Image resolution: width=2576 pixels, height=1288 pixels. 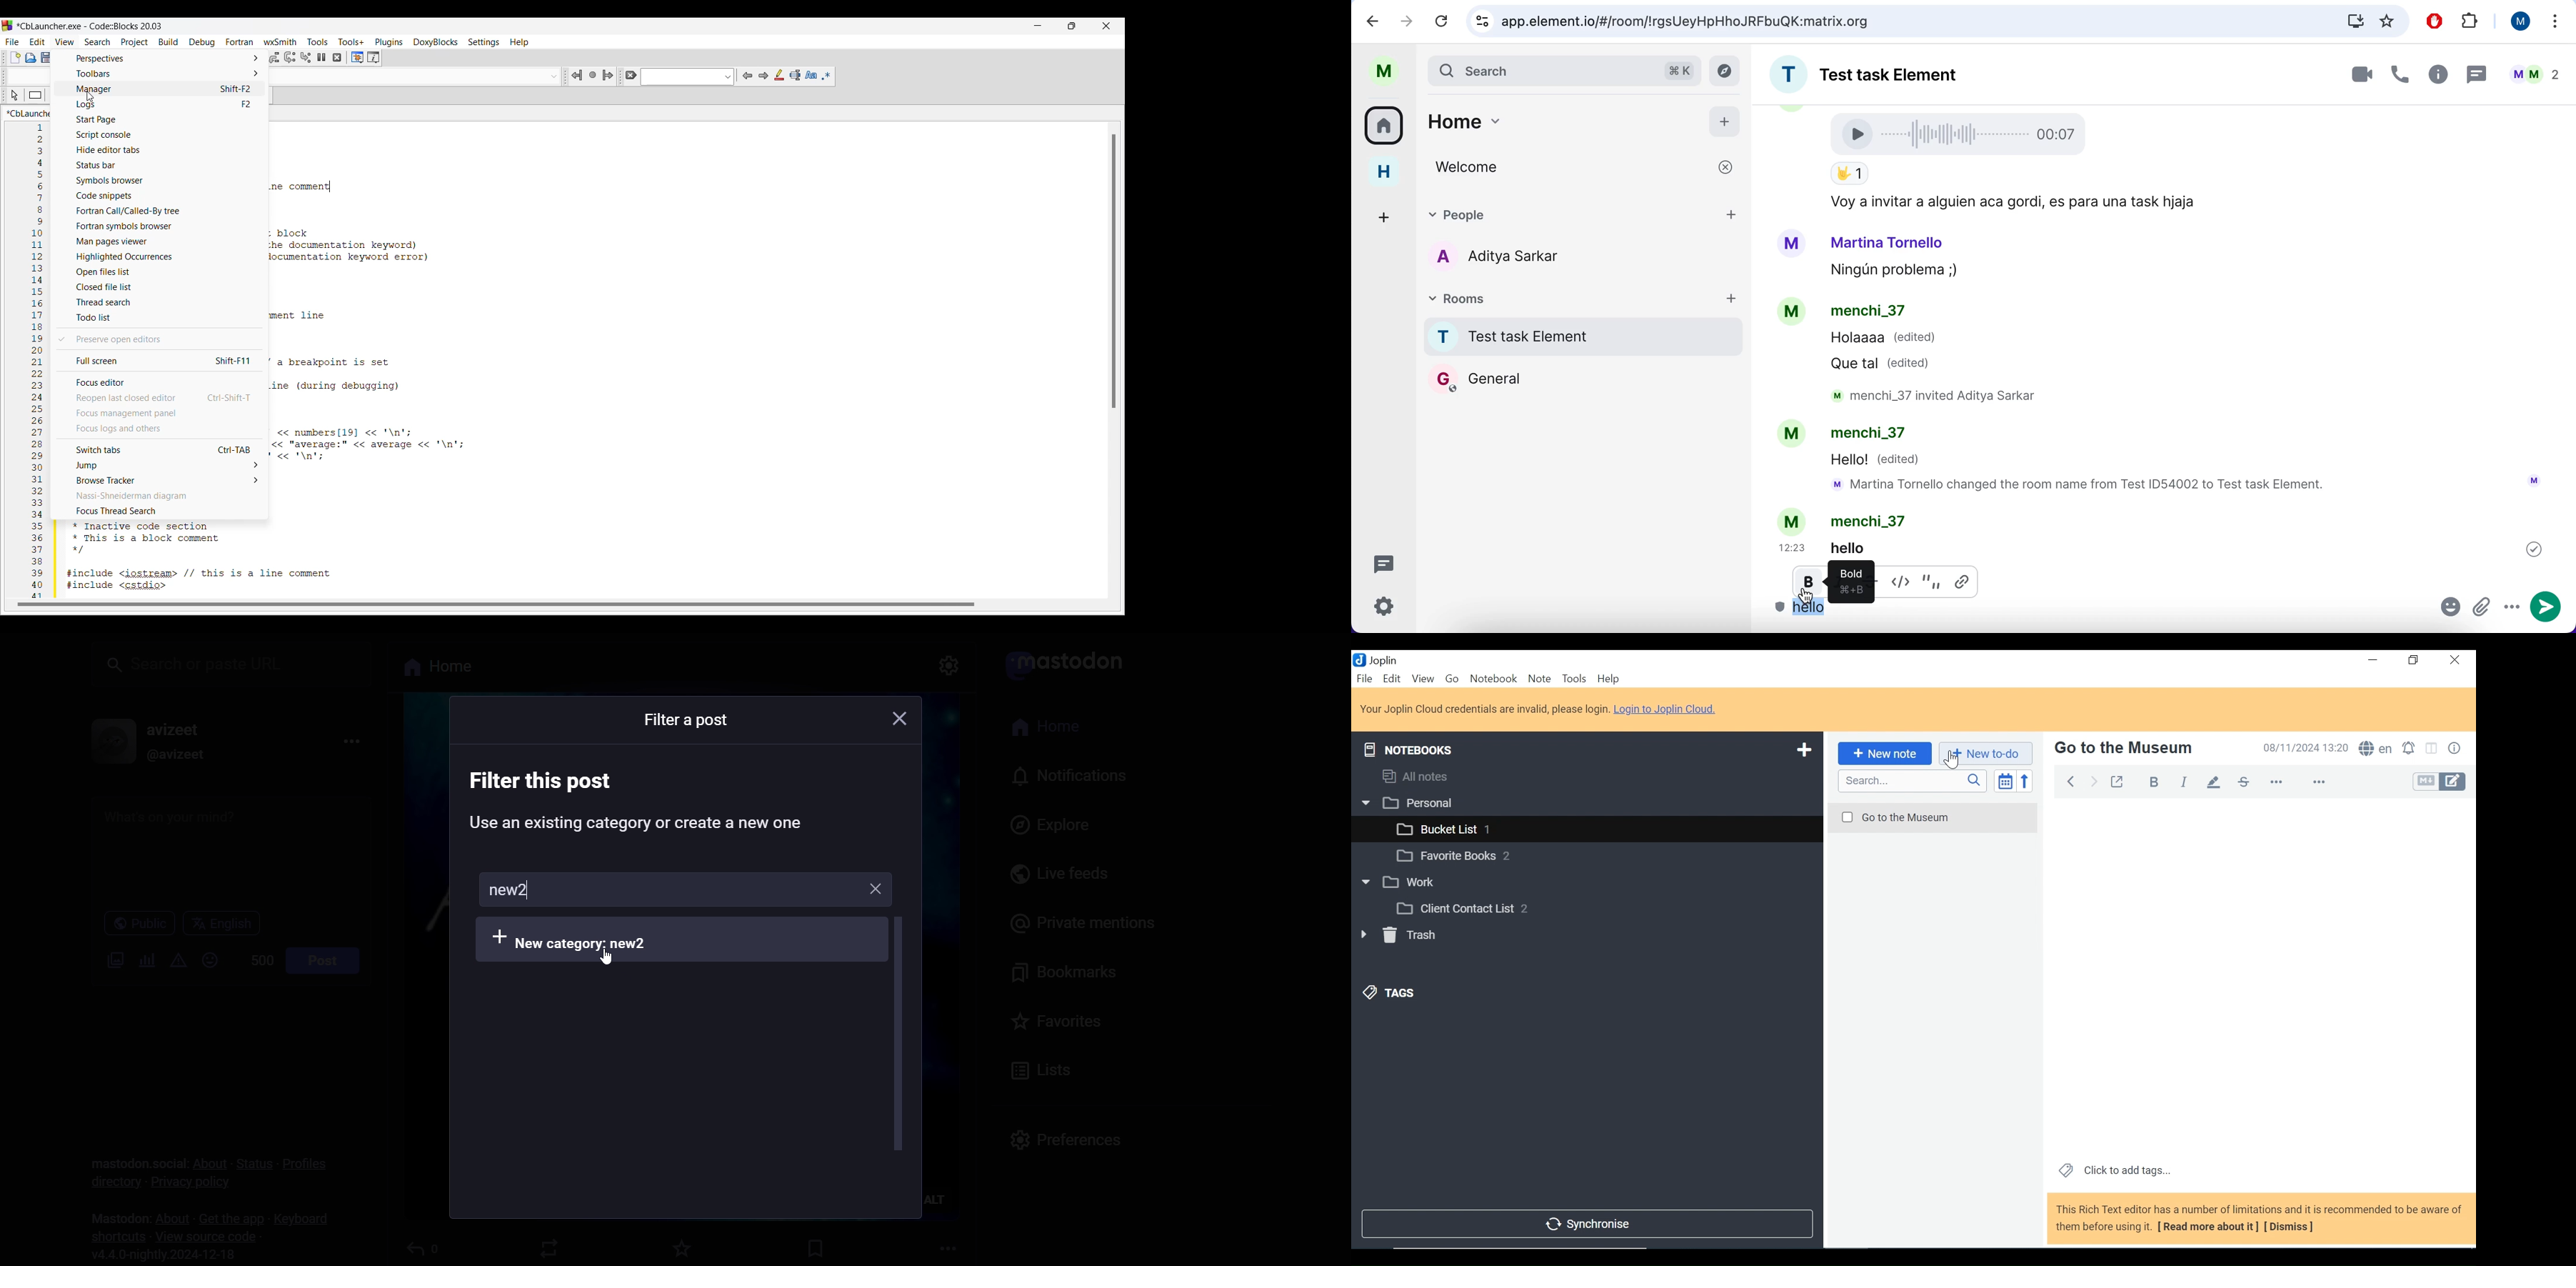 I want to click on User Icon, so click(x=2534, y=480).